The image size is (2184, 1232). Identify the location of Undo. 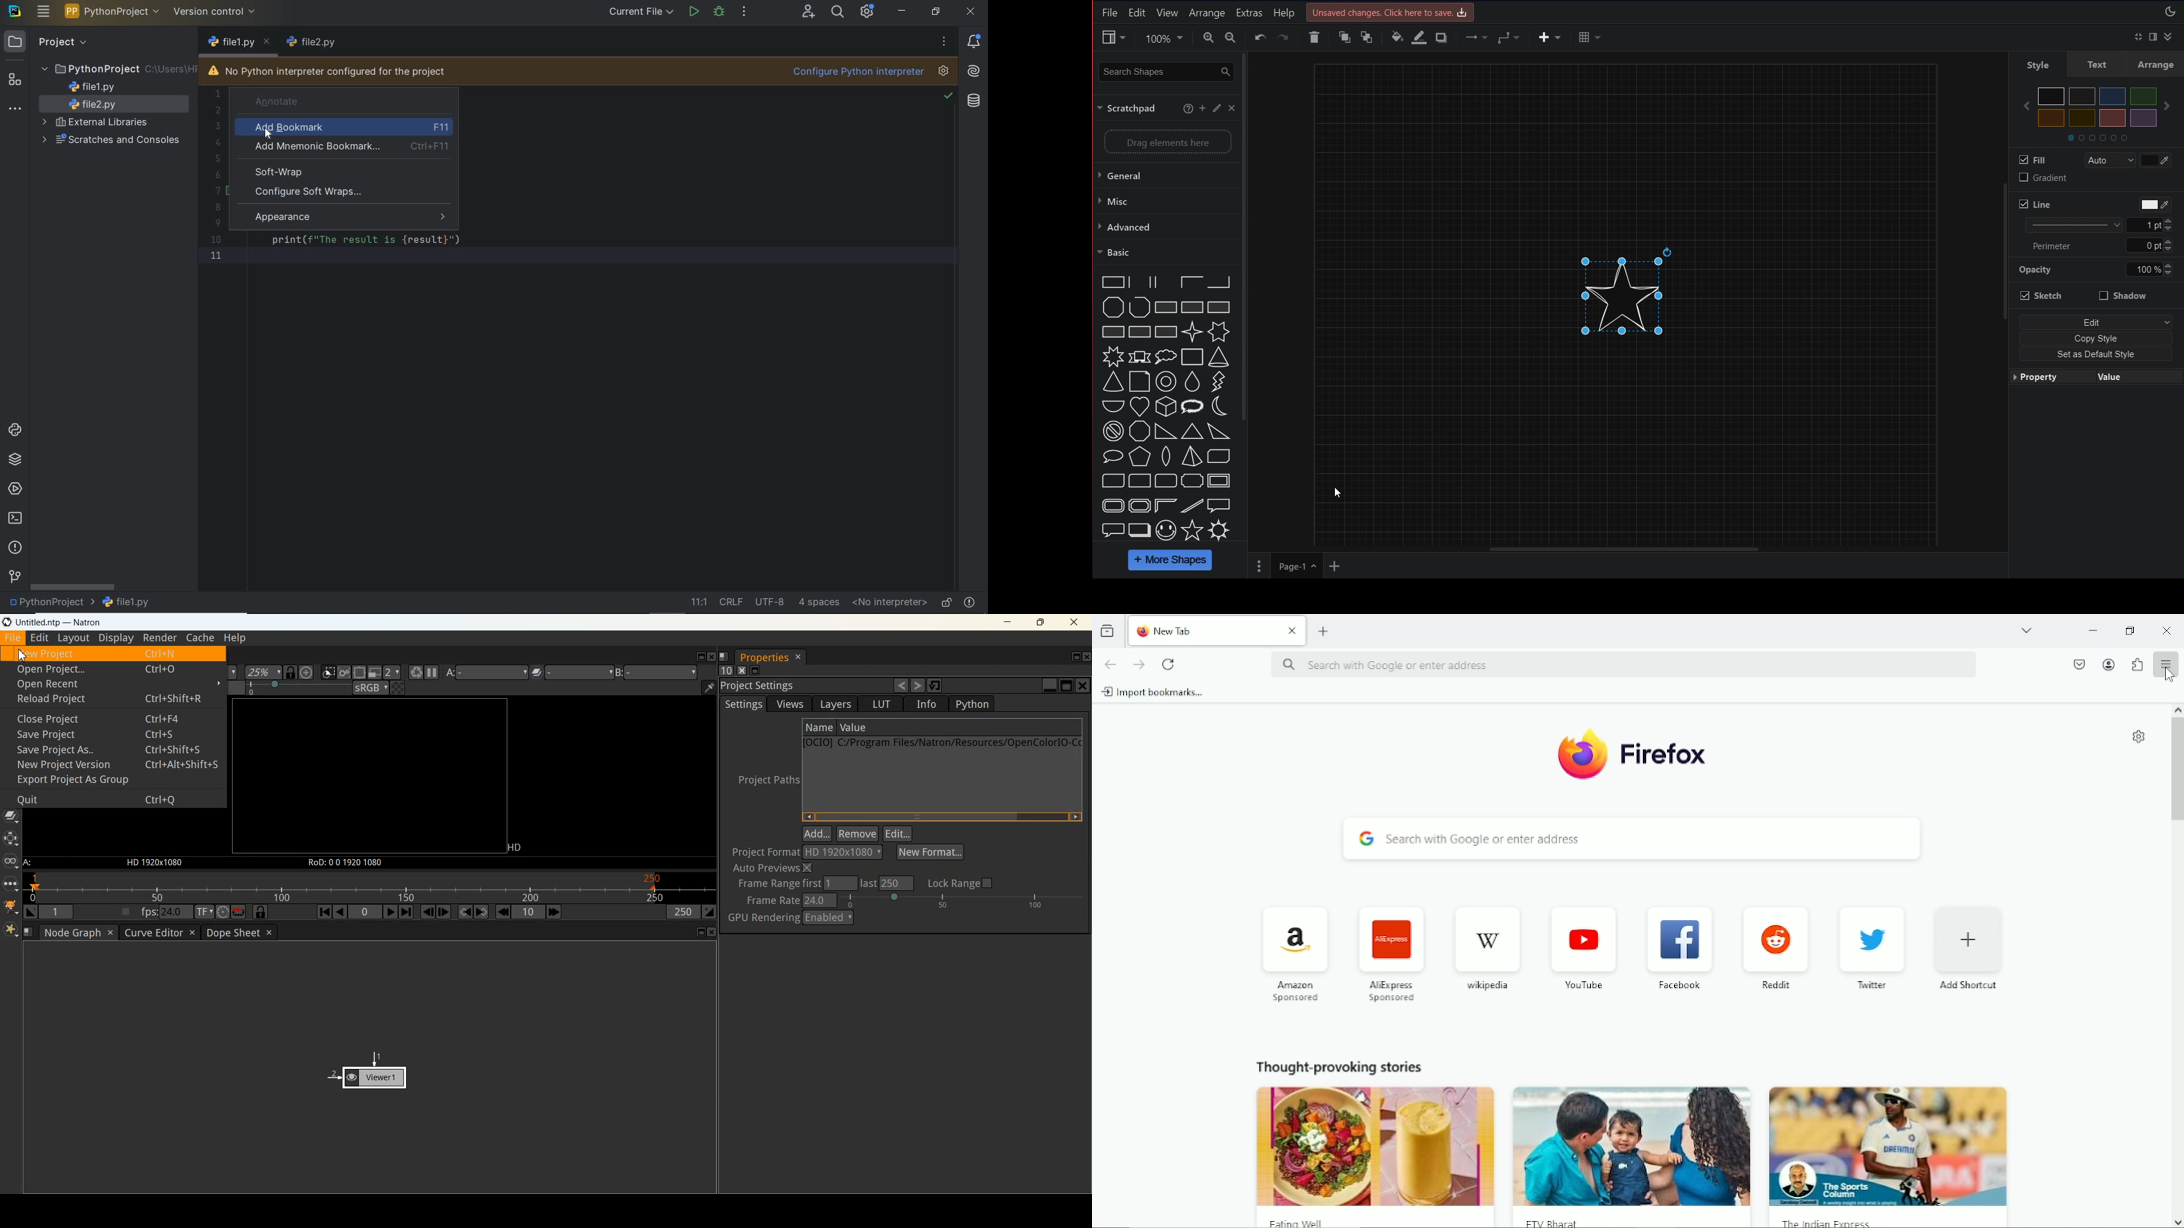
(1260, 37).